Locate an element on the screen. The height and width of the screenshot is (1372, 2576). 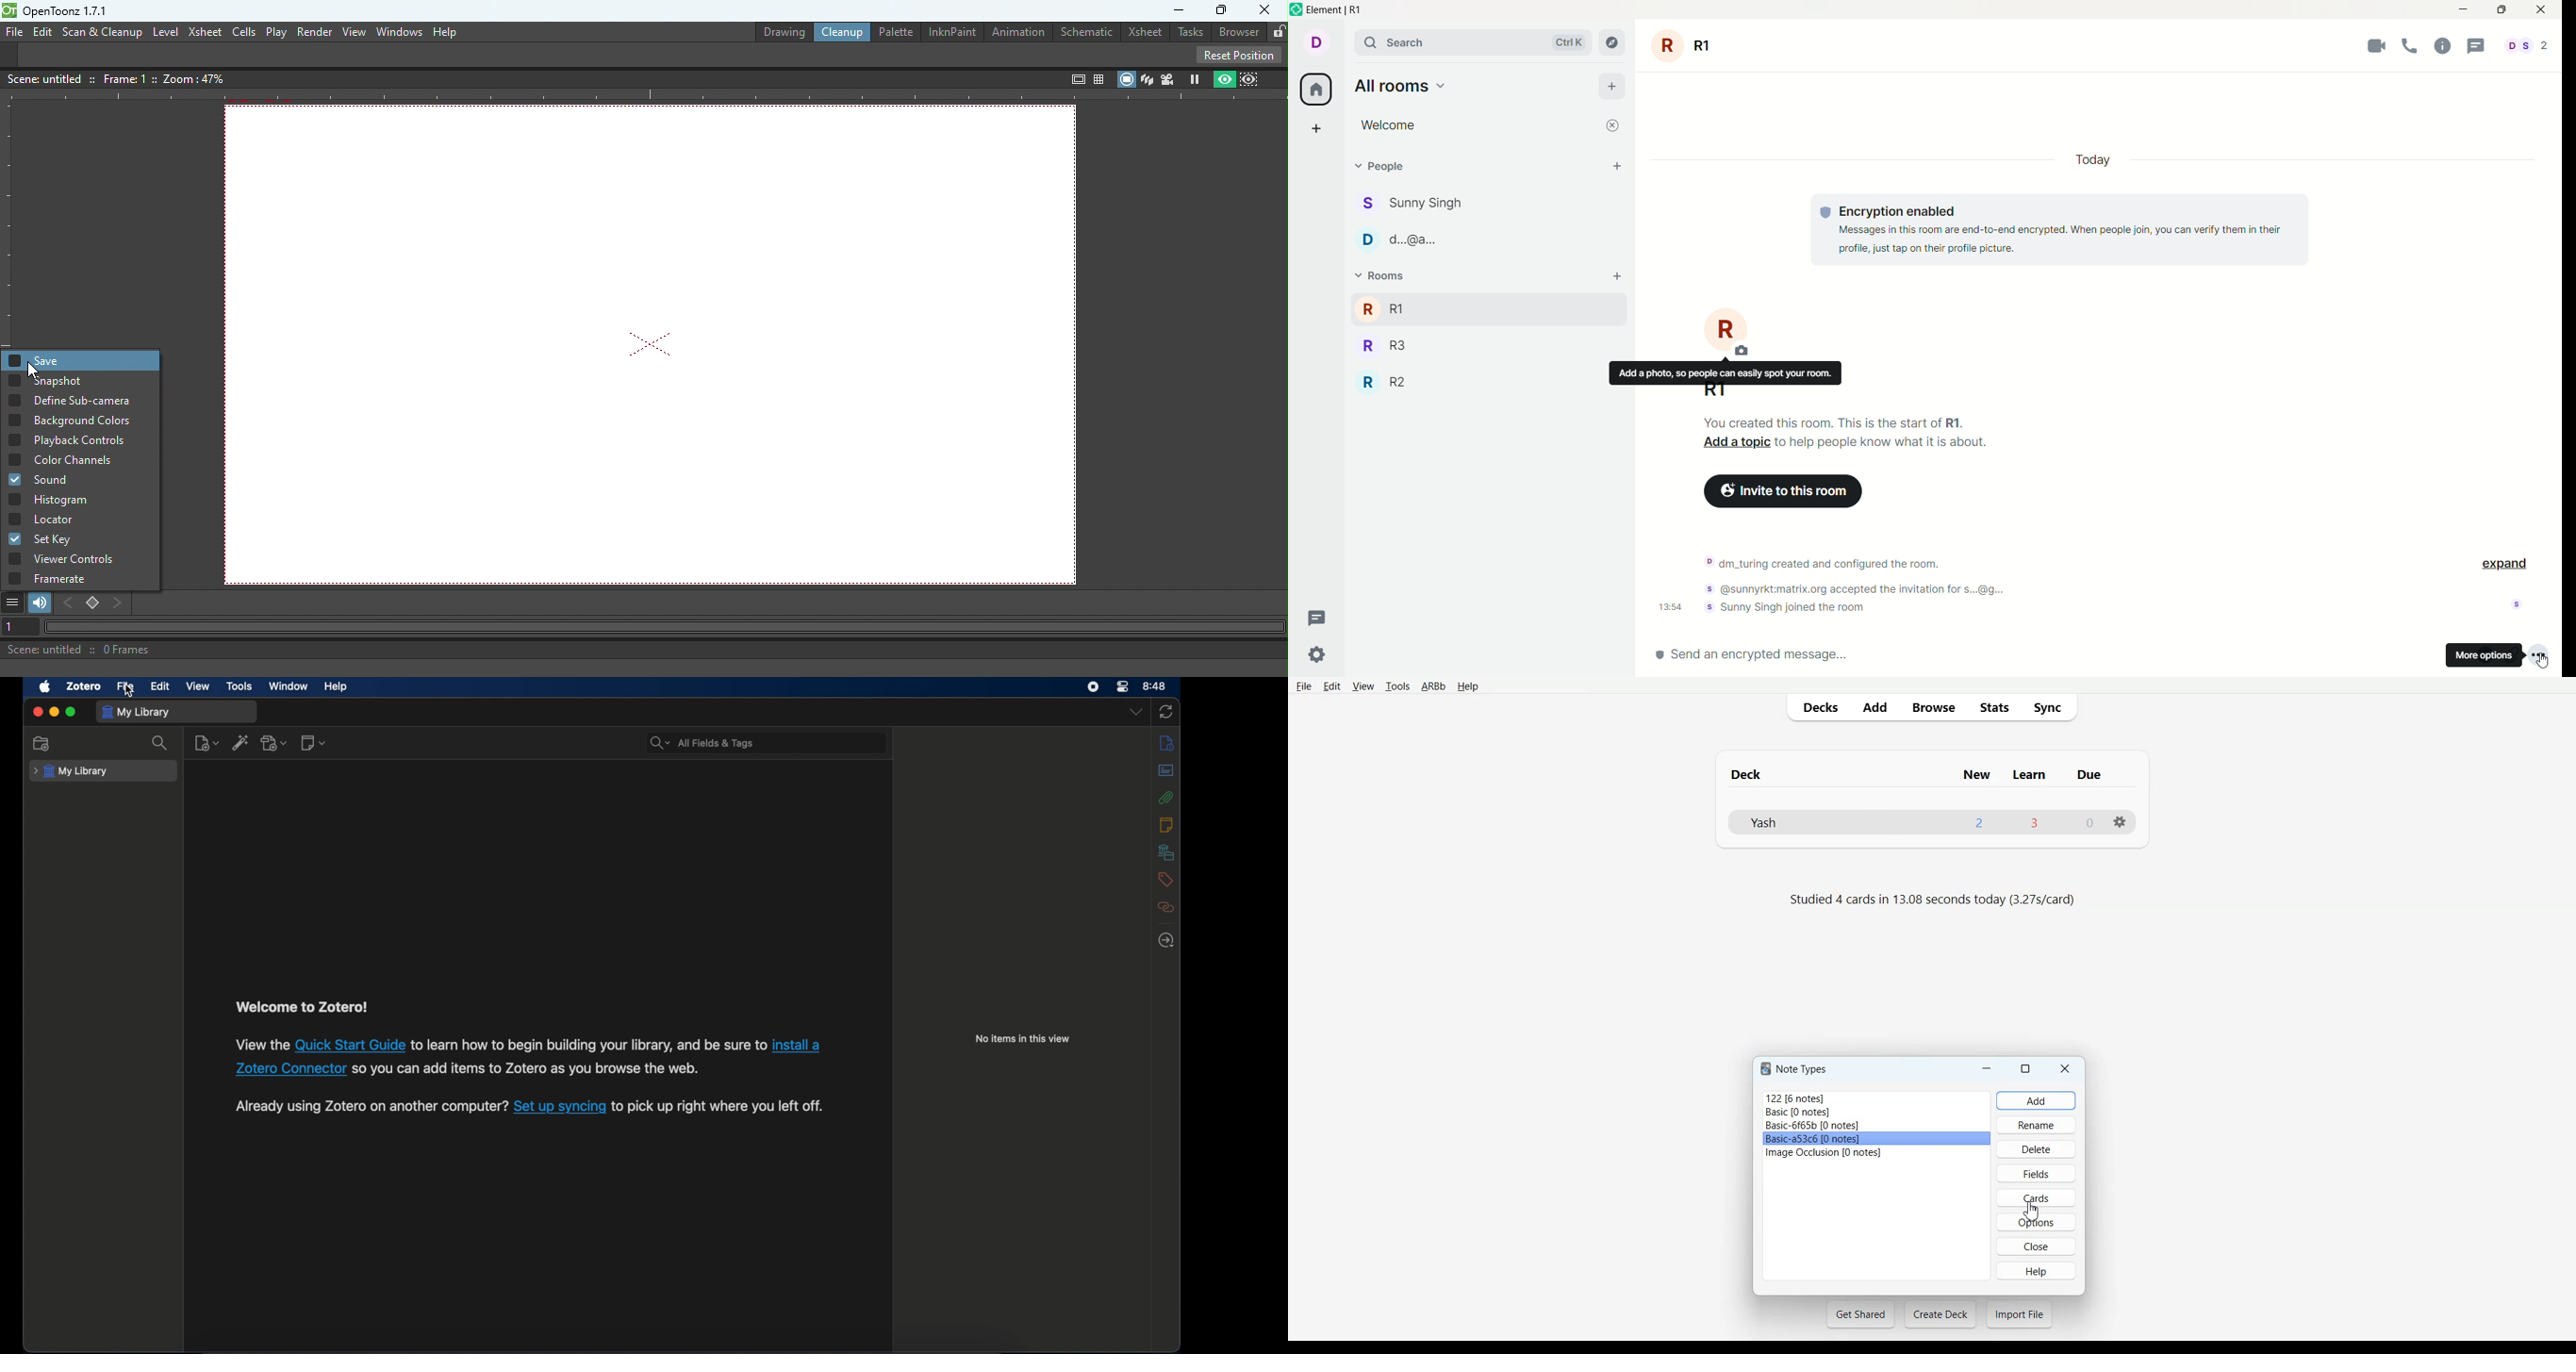
Cursor is located at coordinates (2033, 1211).